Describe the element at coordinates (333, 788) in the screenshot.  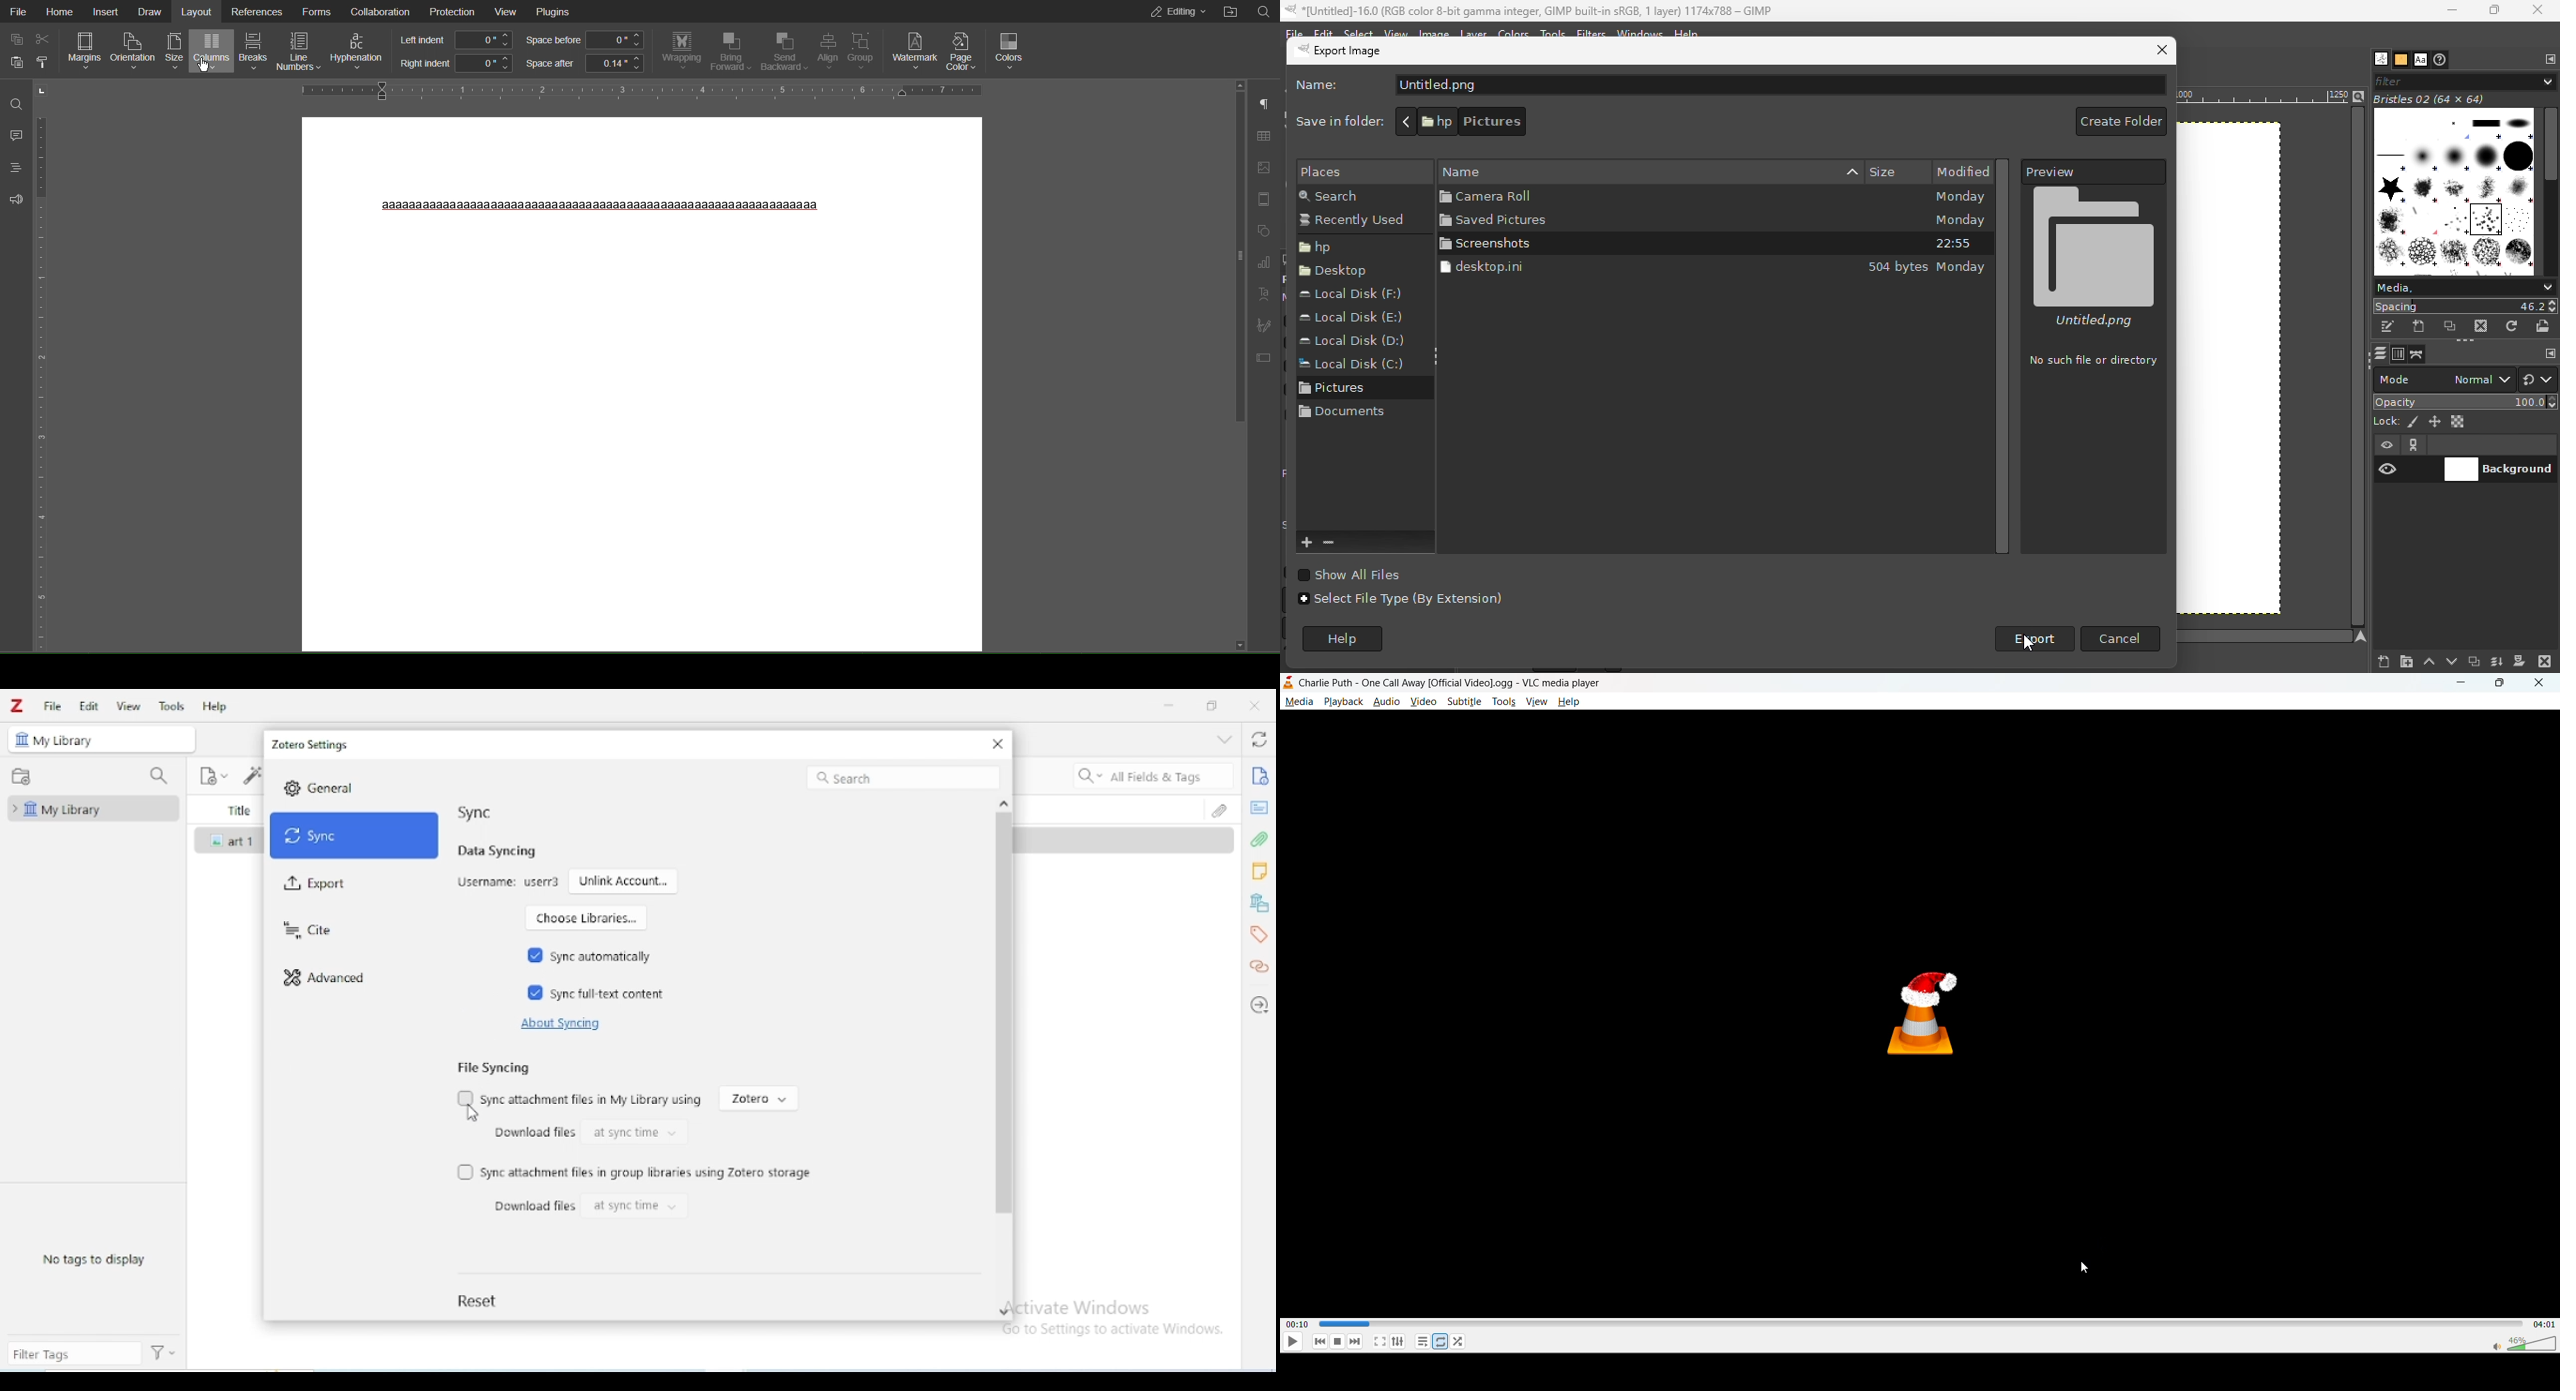
I see `General` at that location.